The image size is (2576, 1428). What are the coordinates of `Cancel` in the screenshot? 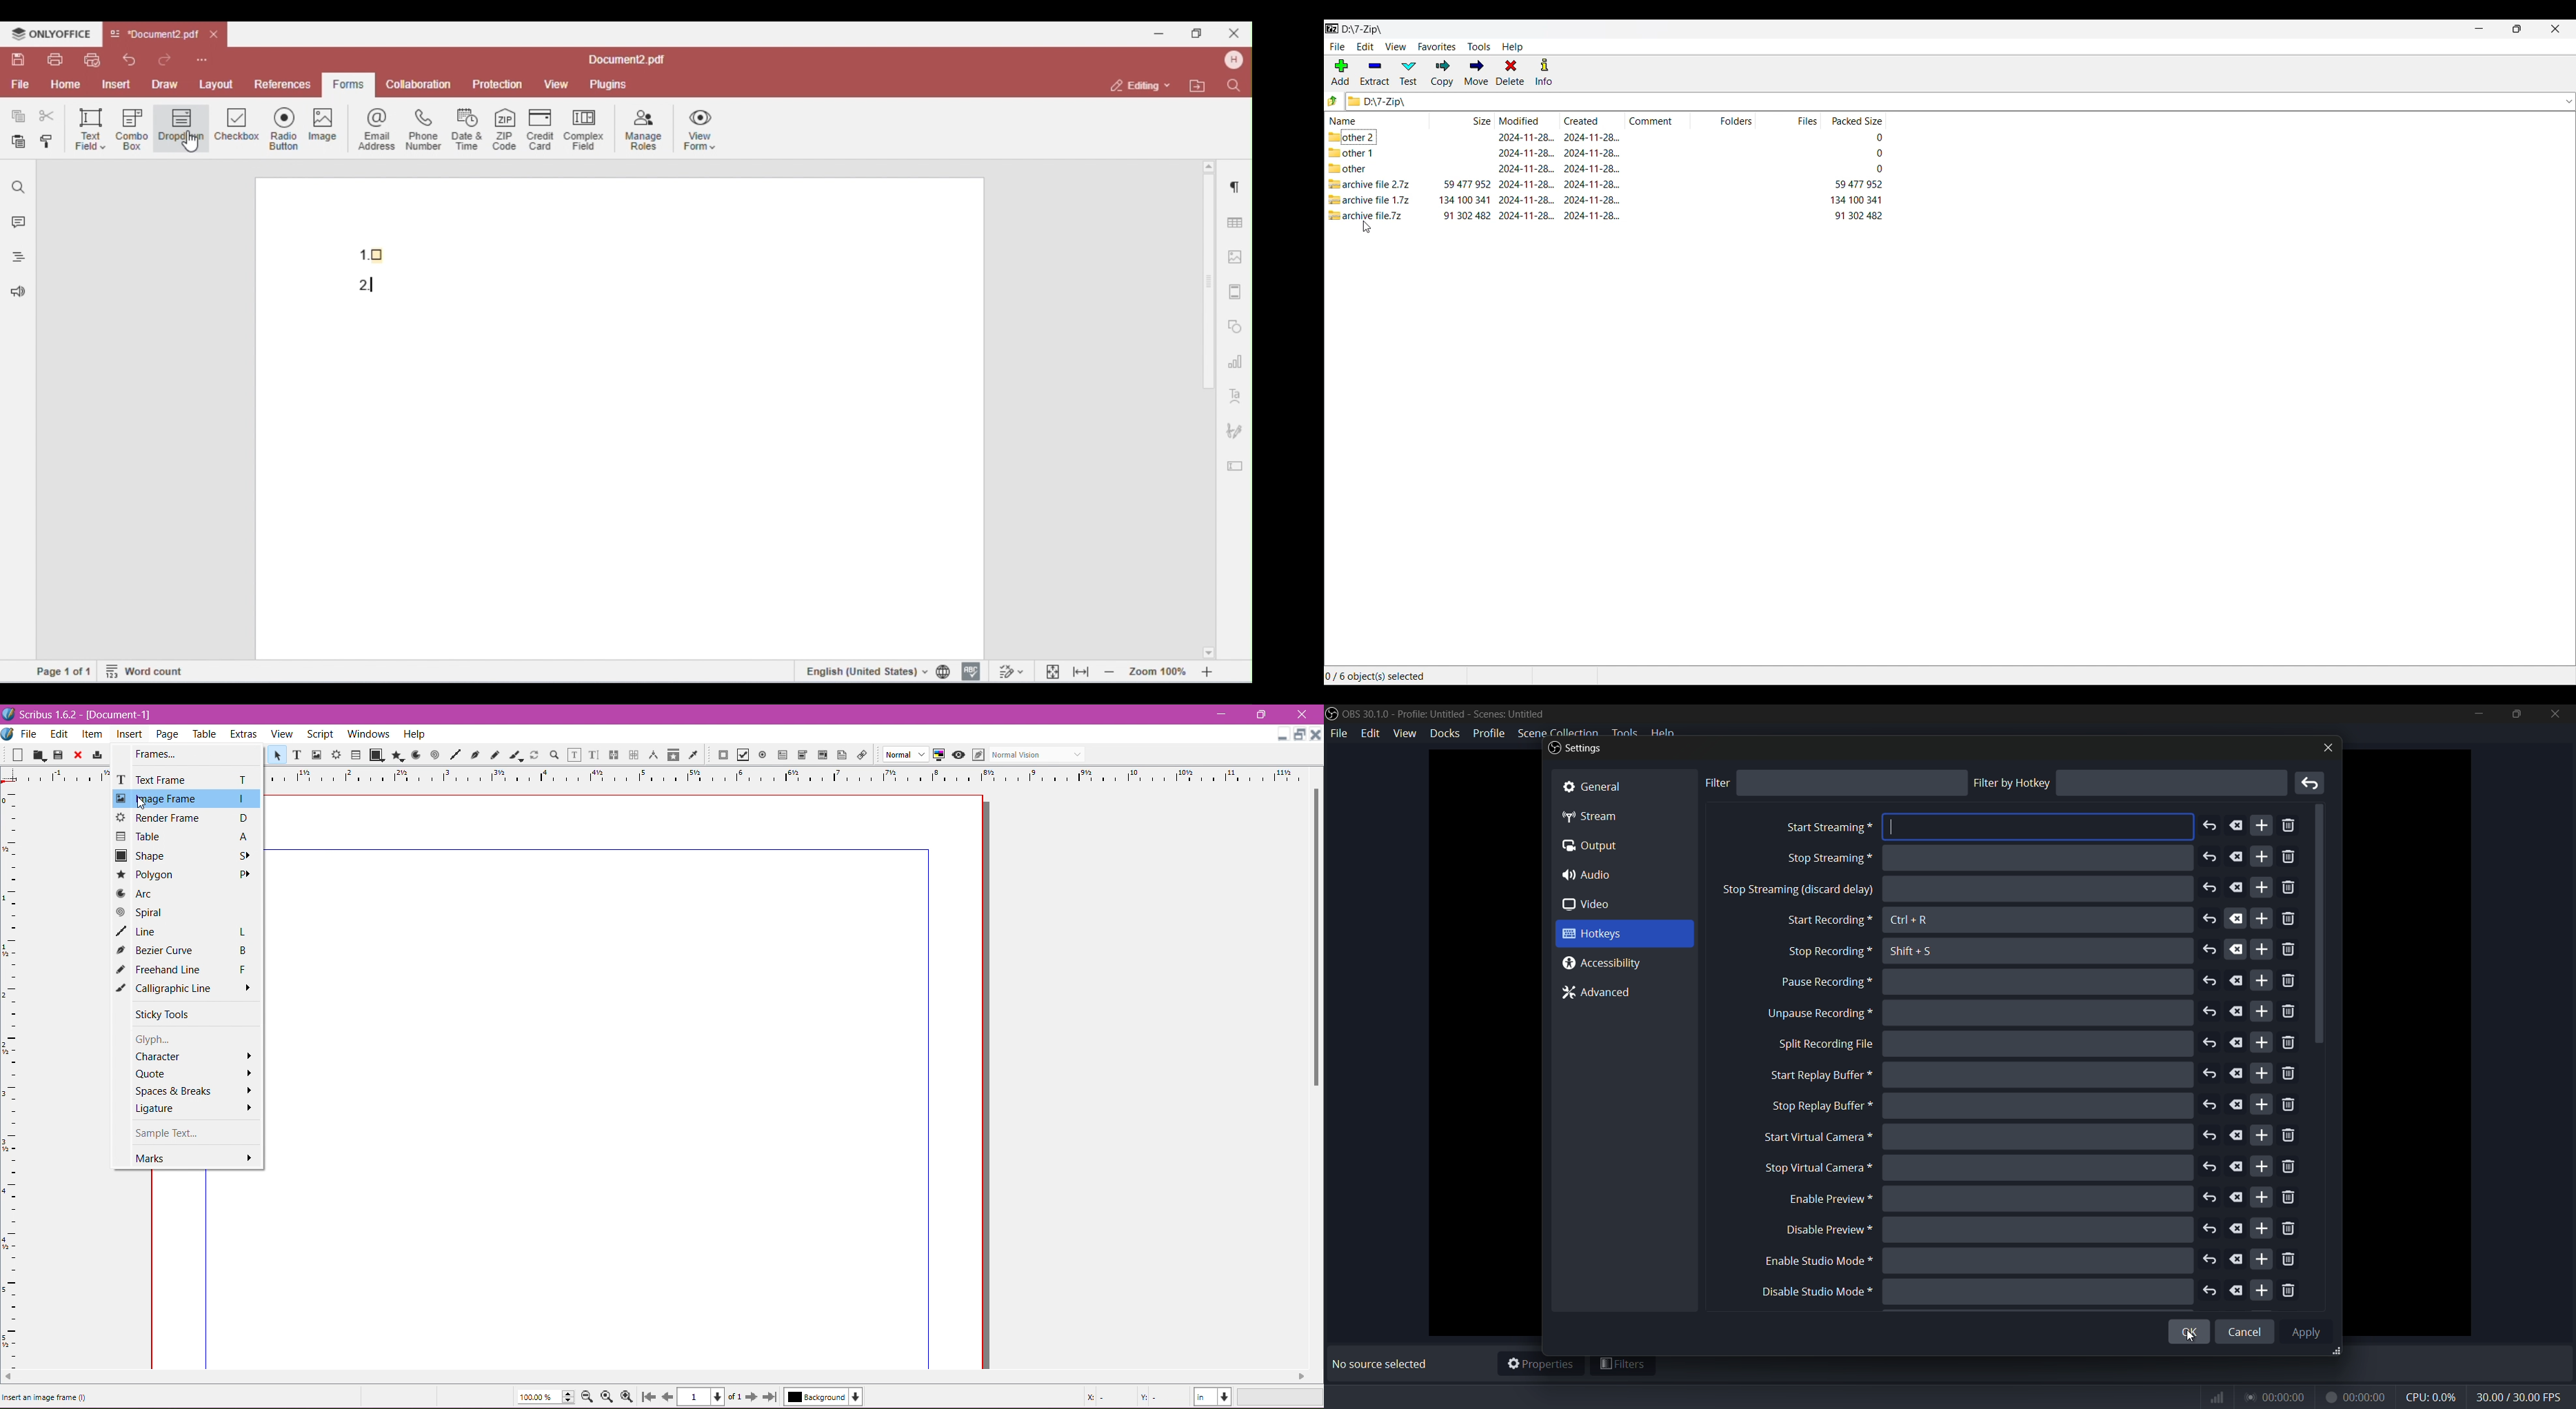 It's located at (2246, 1327).